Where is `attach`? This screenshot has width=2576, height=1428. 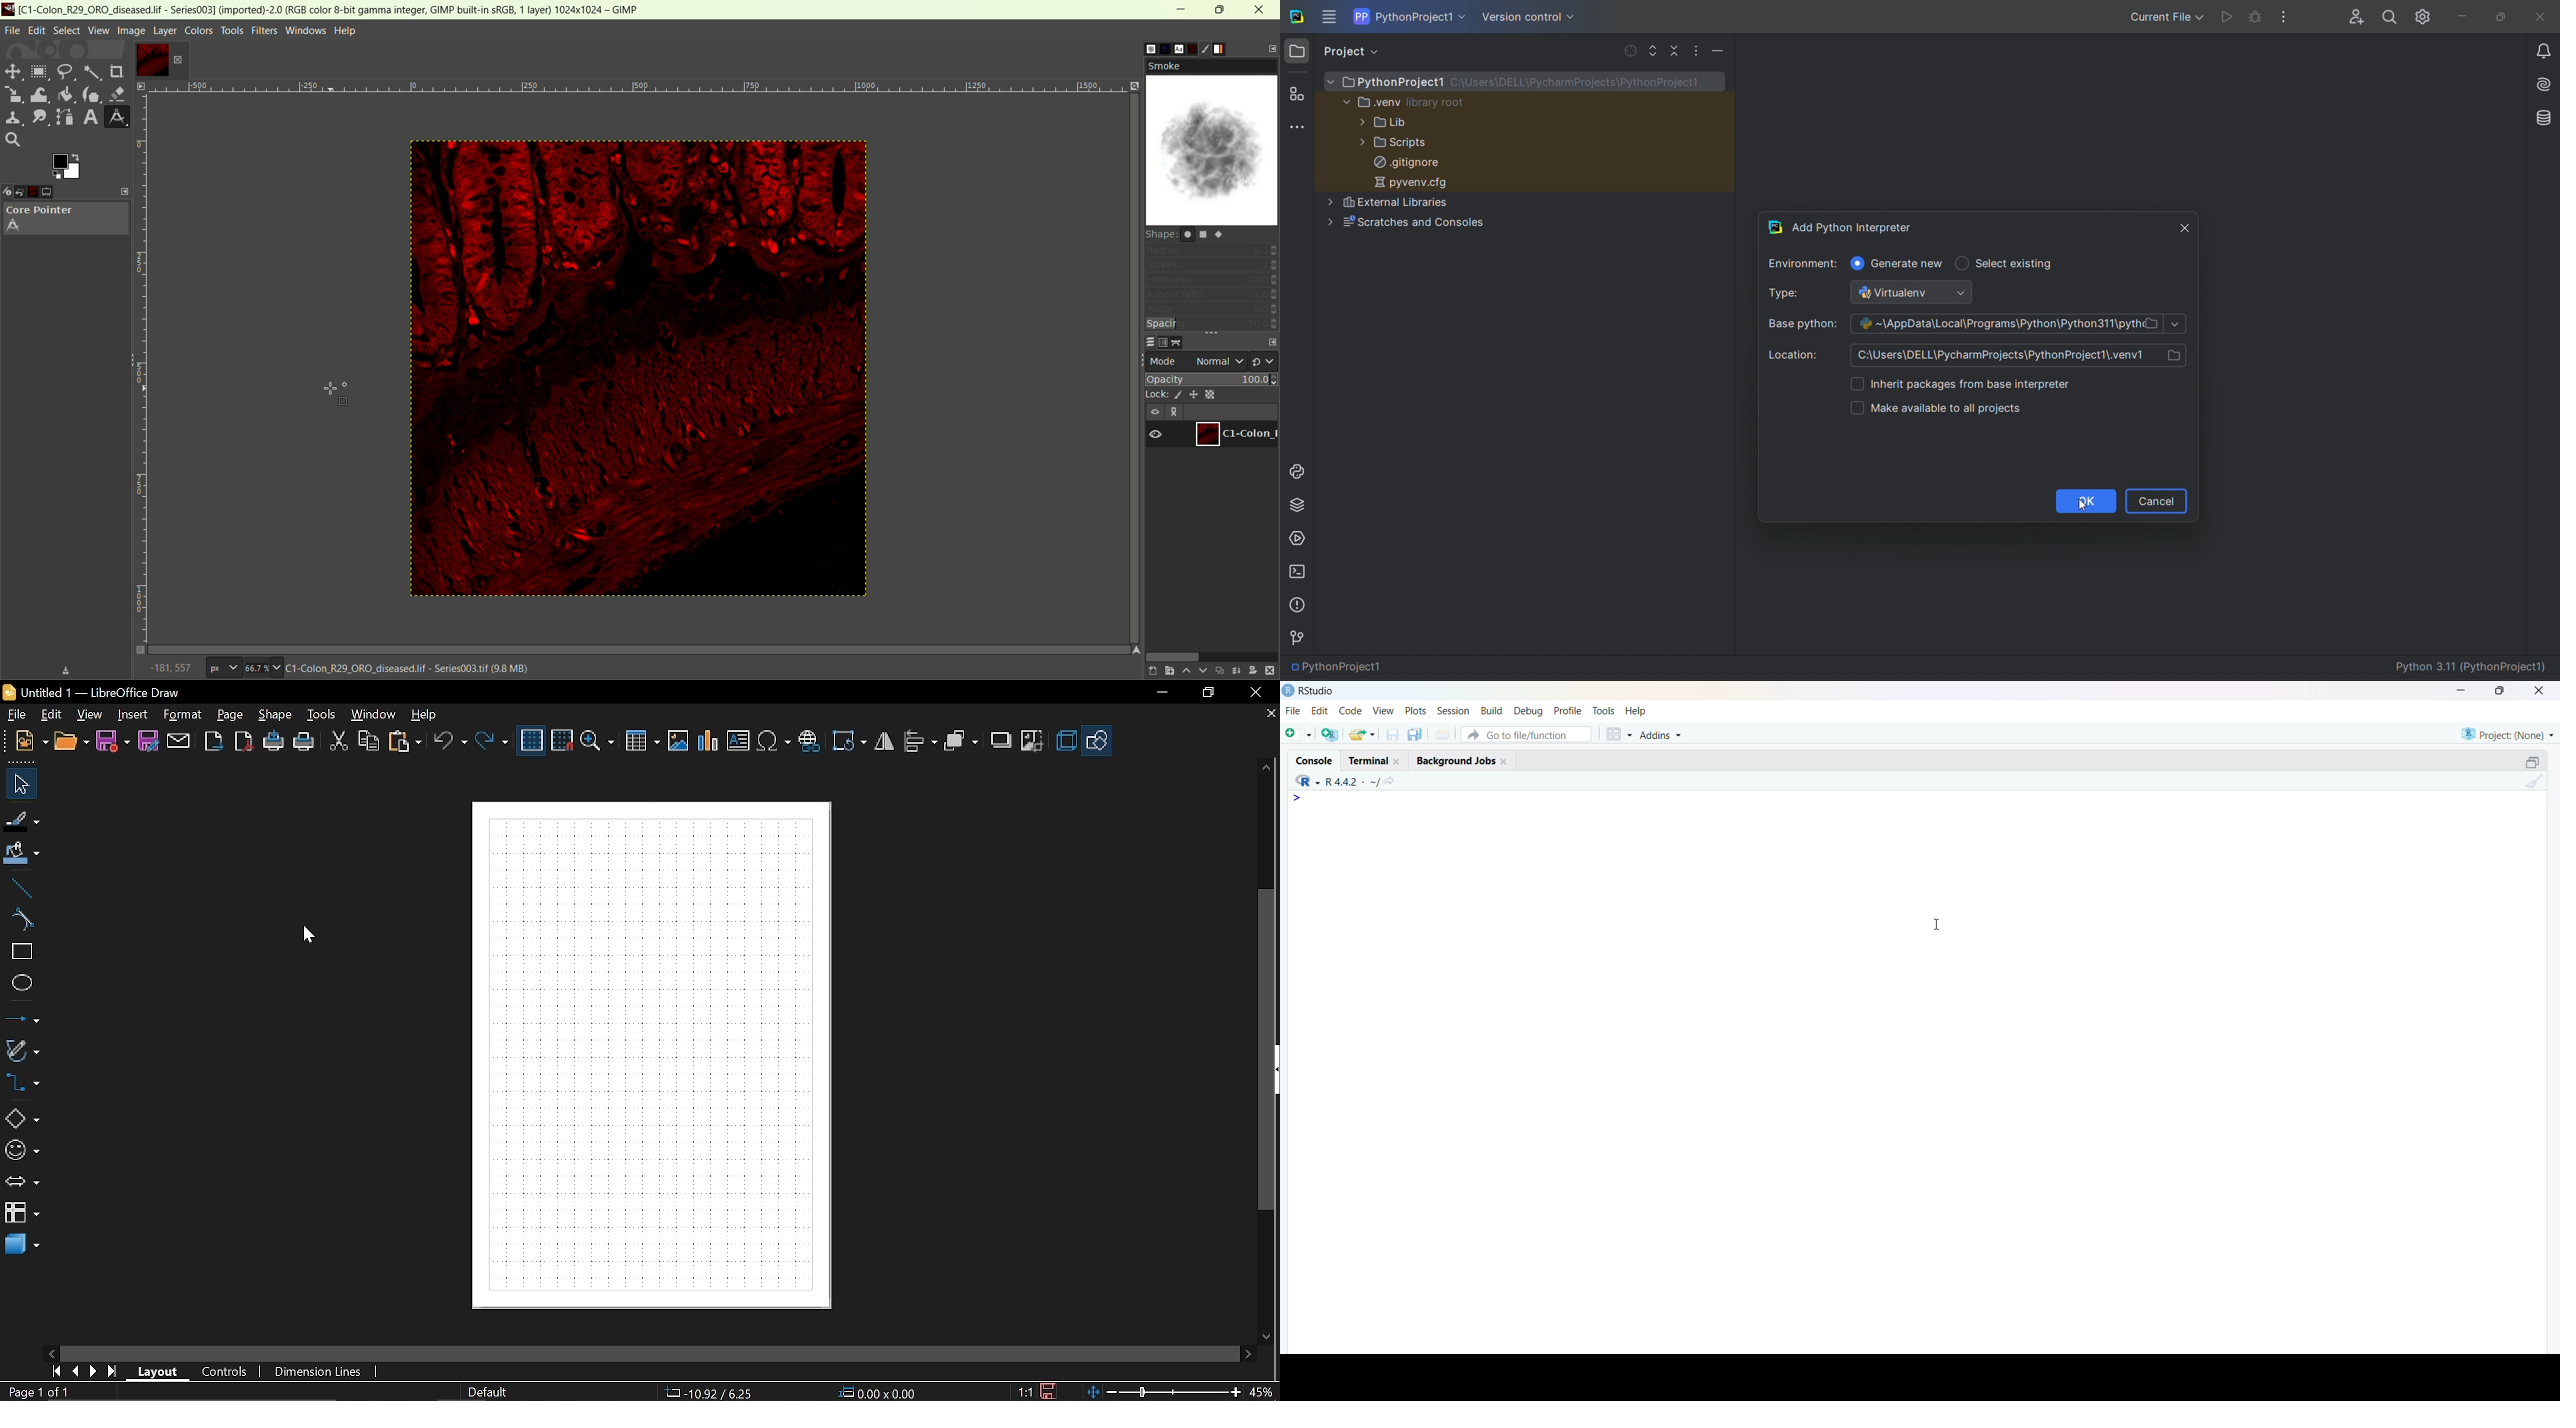 attach is located at coordinates (180, 742).